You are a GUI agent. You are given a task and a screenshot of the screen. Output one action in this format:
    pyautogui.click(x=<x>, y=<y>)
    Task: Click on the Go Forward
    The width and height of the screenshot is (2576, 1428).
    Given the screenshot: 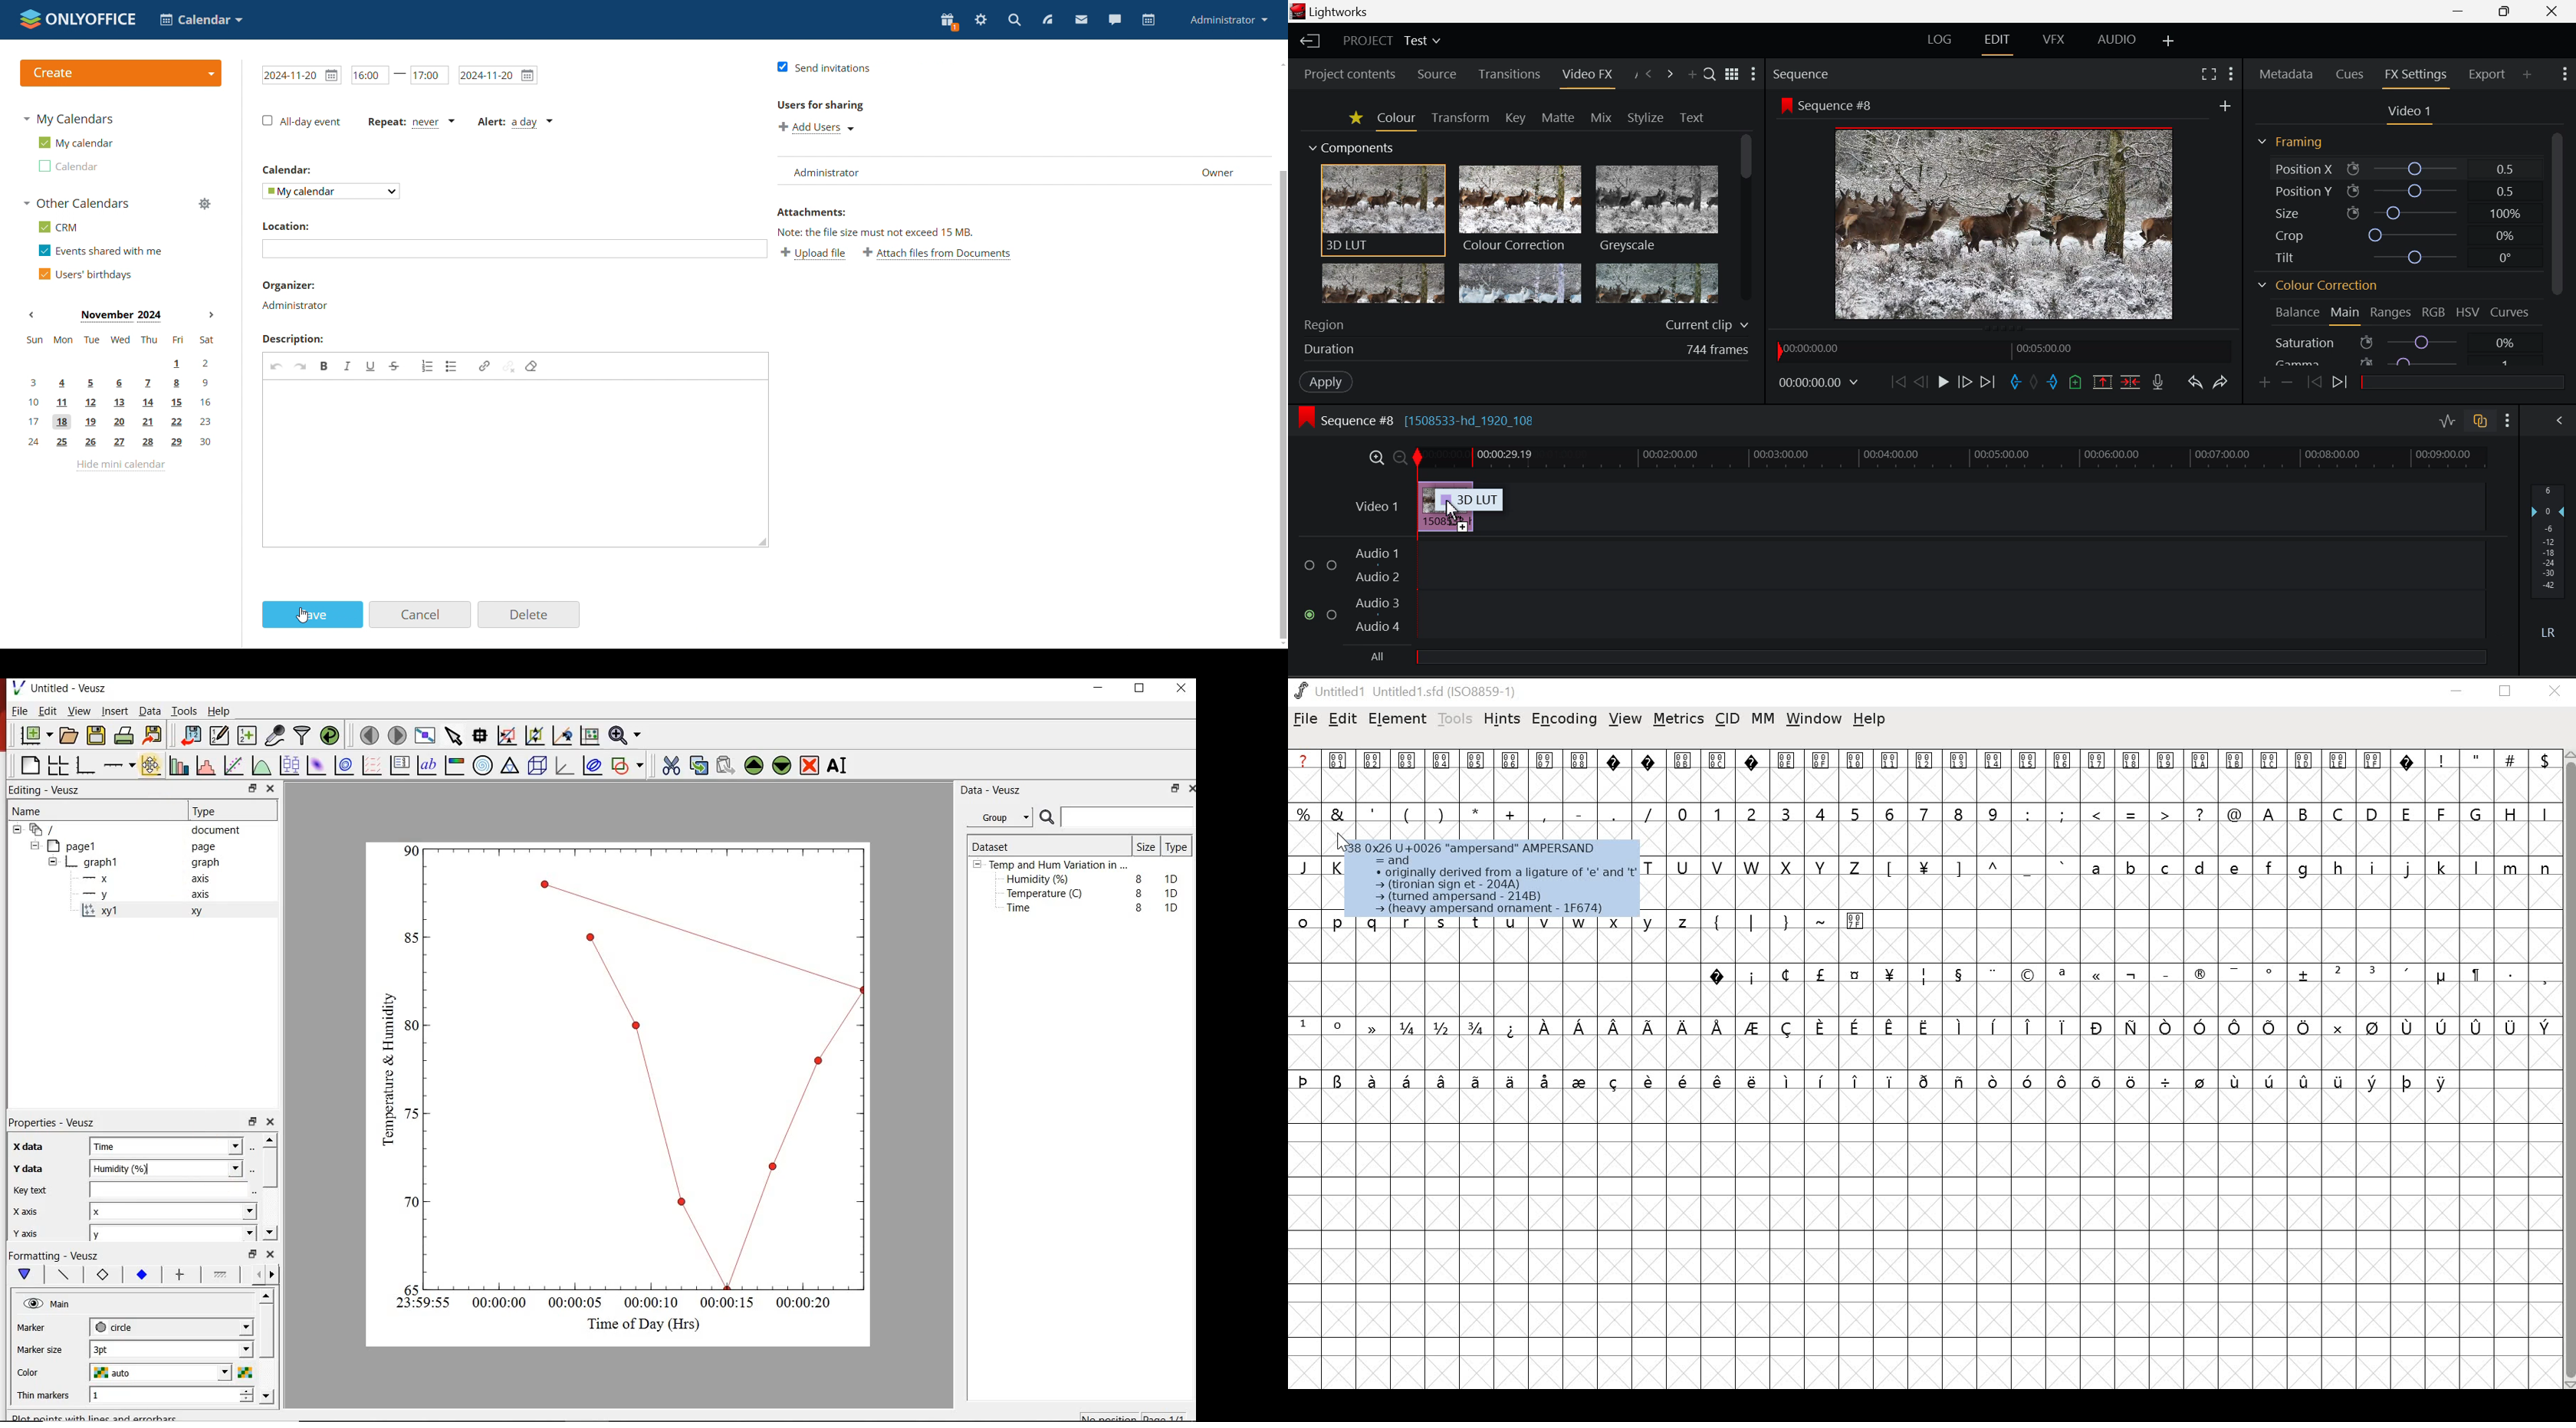 What is the action you would take?
    pyautogui.click(x=1966, y=384)
    